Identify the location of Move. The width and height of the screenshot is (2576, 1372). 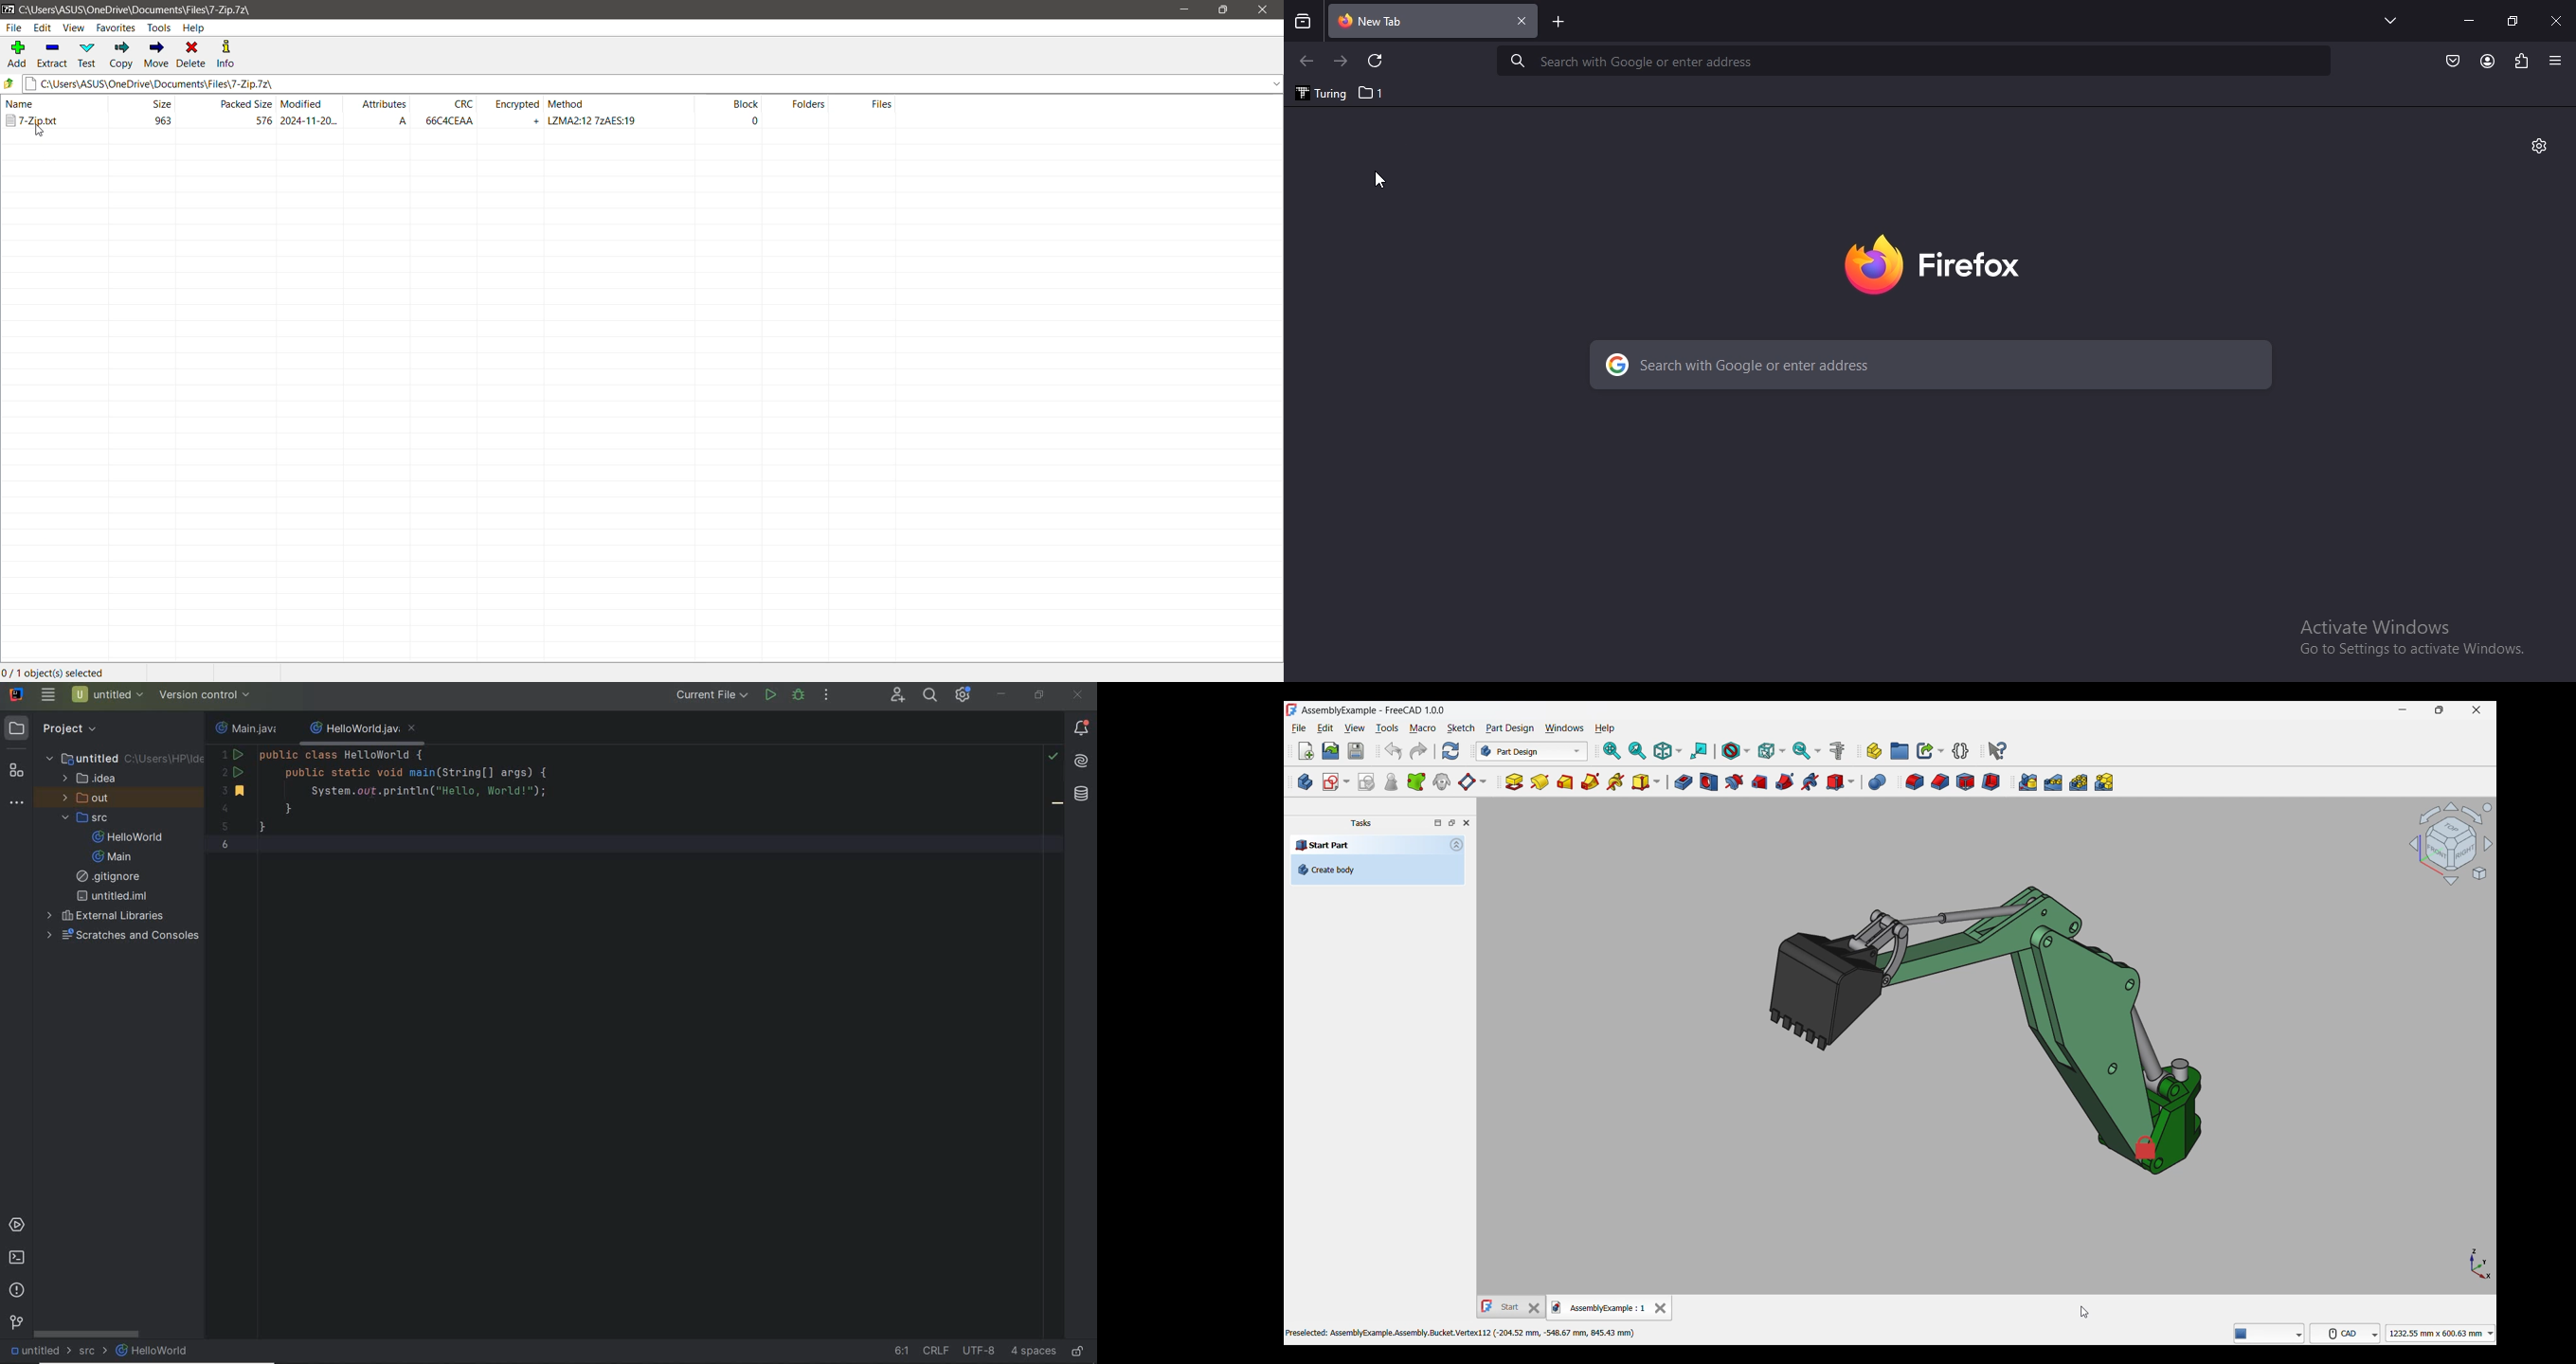
(156, 53).